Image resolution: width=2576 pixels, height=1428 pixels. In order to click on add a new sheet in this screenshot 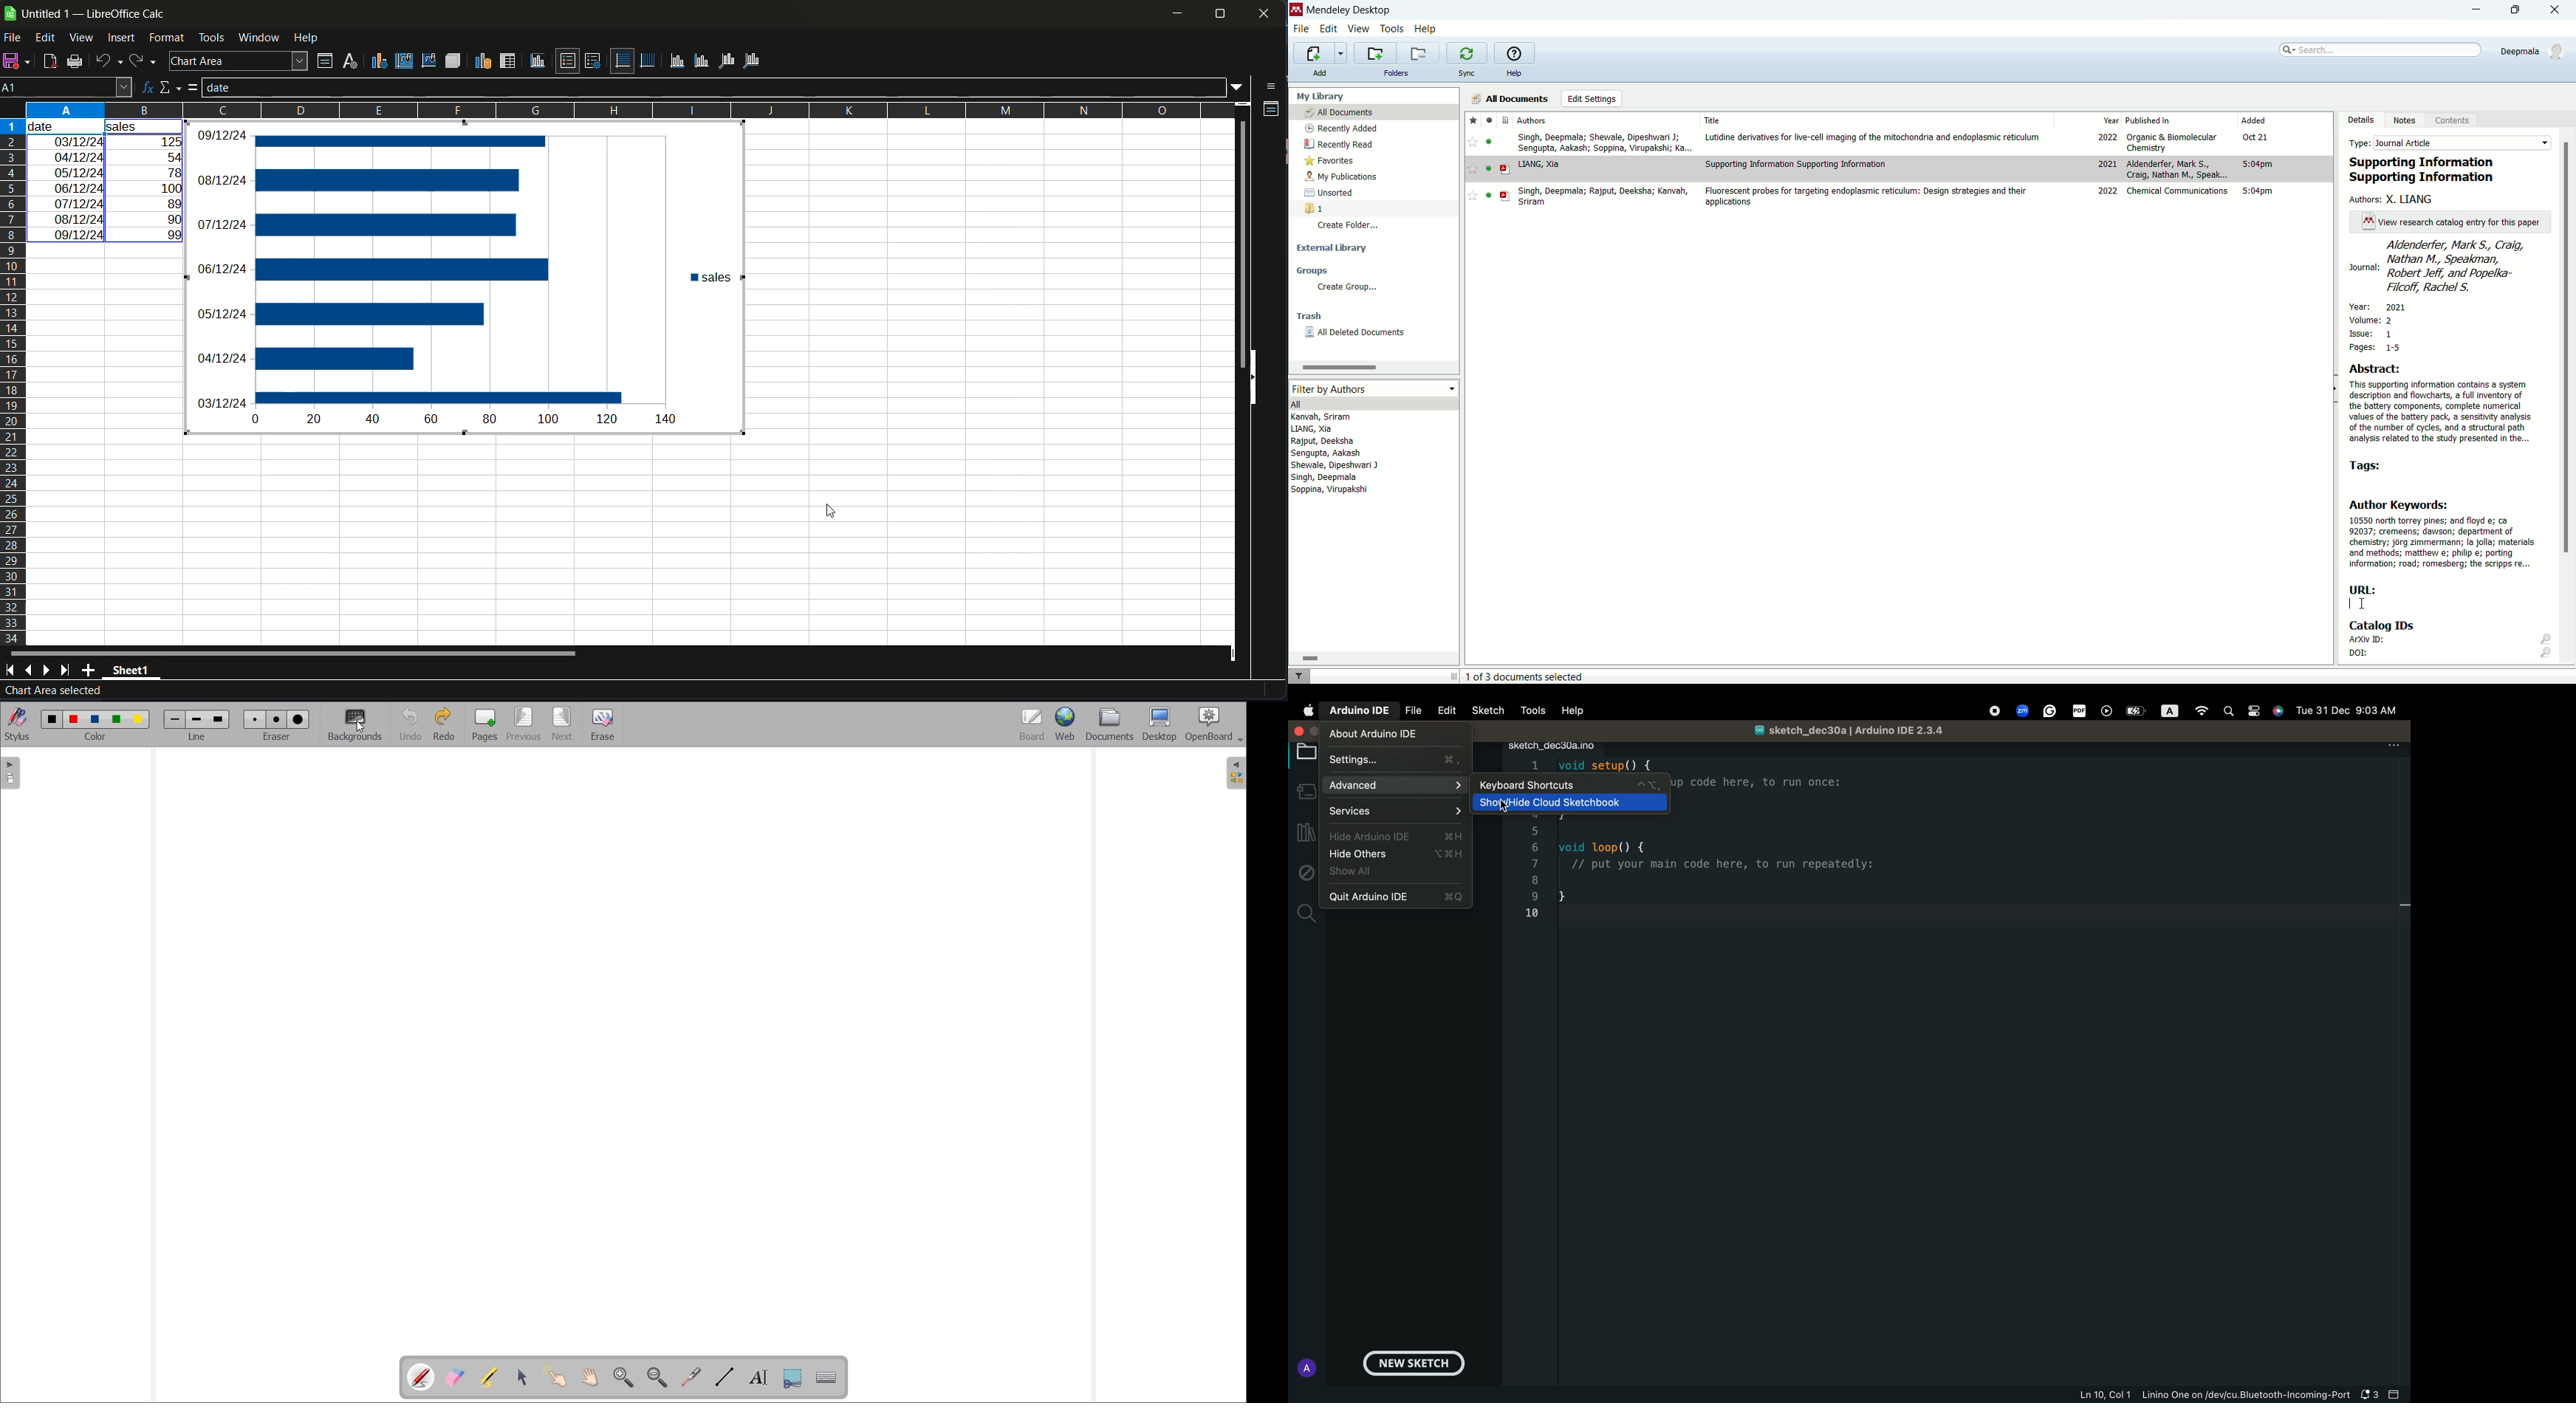, I will do `click(88, 670)`.